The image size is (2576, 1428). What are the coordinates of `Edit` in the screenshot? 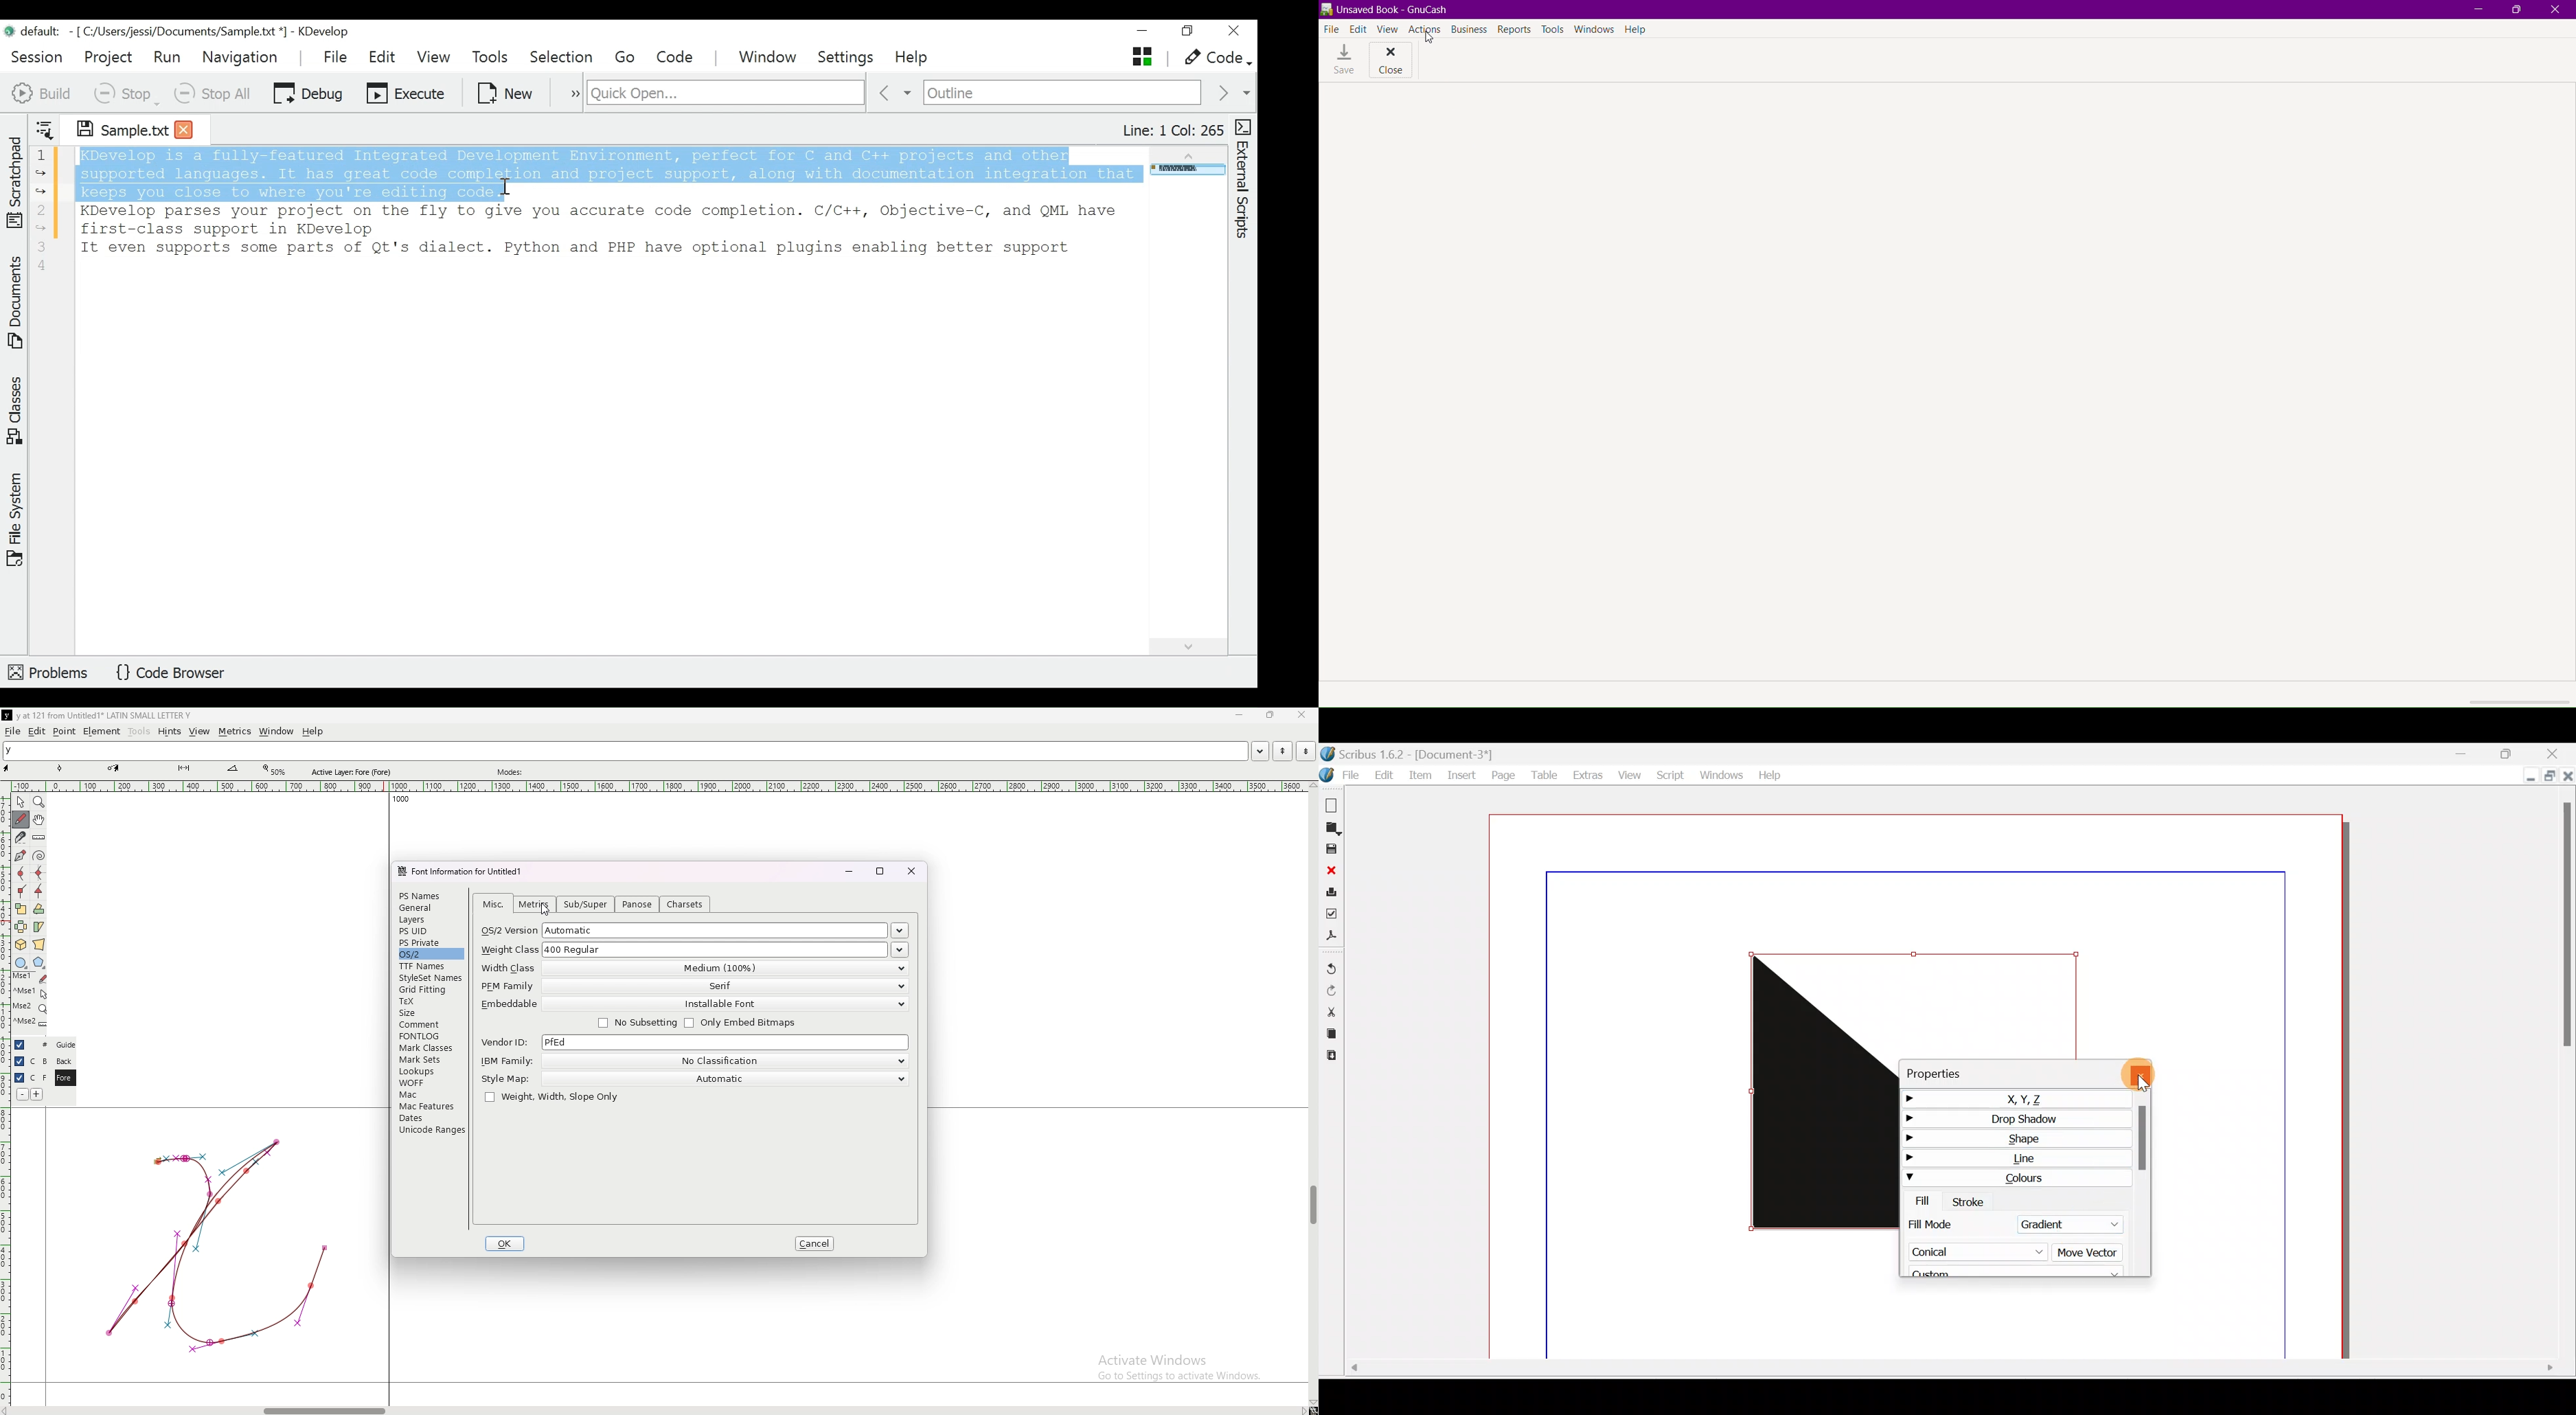 It's located at (1360, 29).